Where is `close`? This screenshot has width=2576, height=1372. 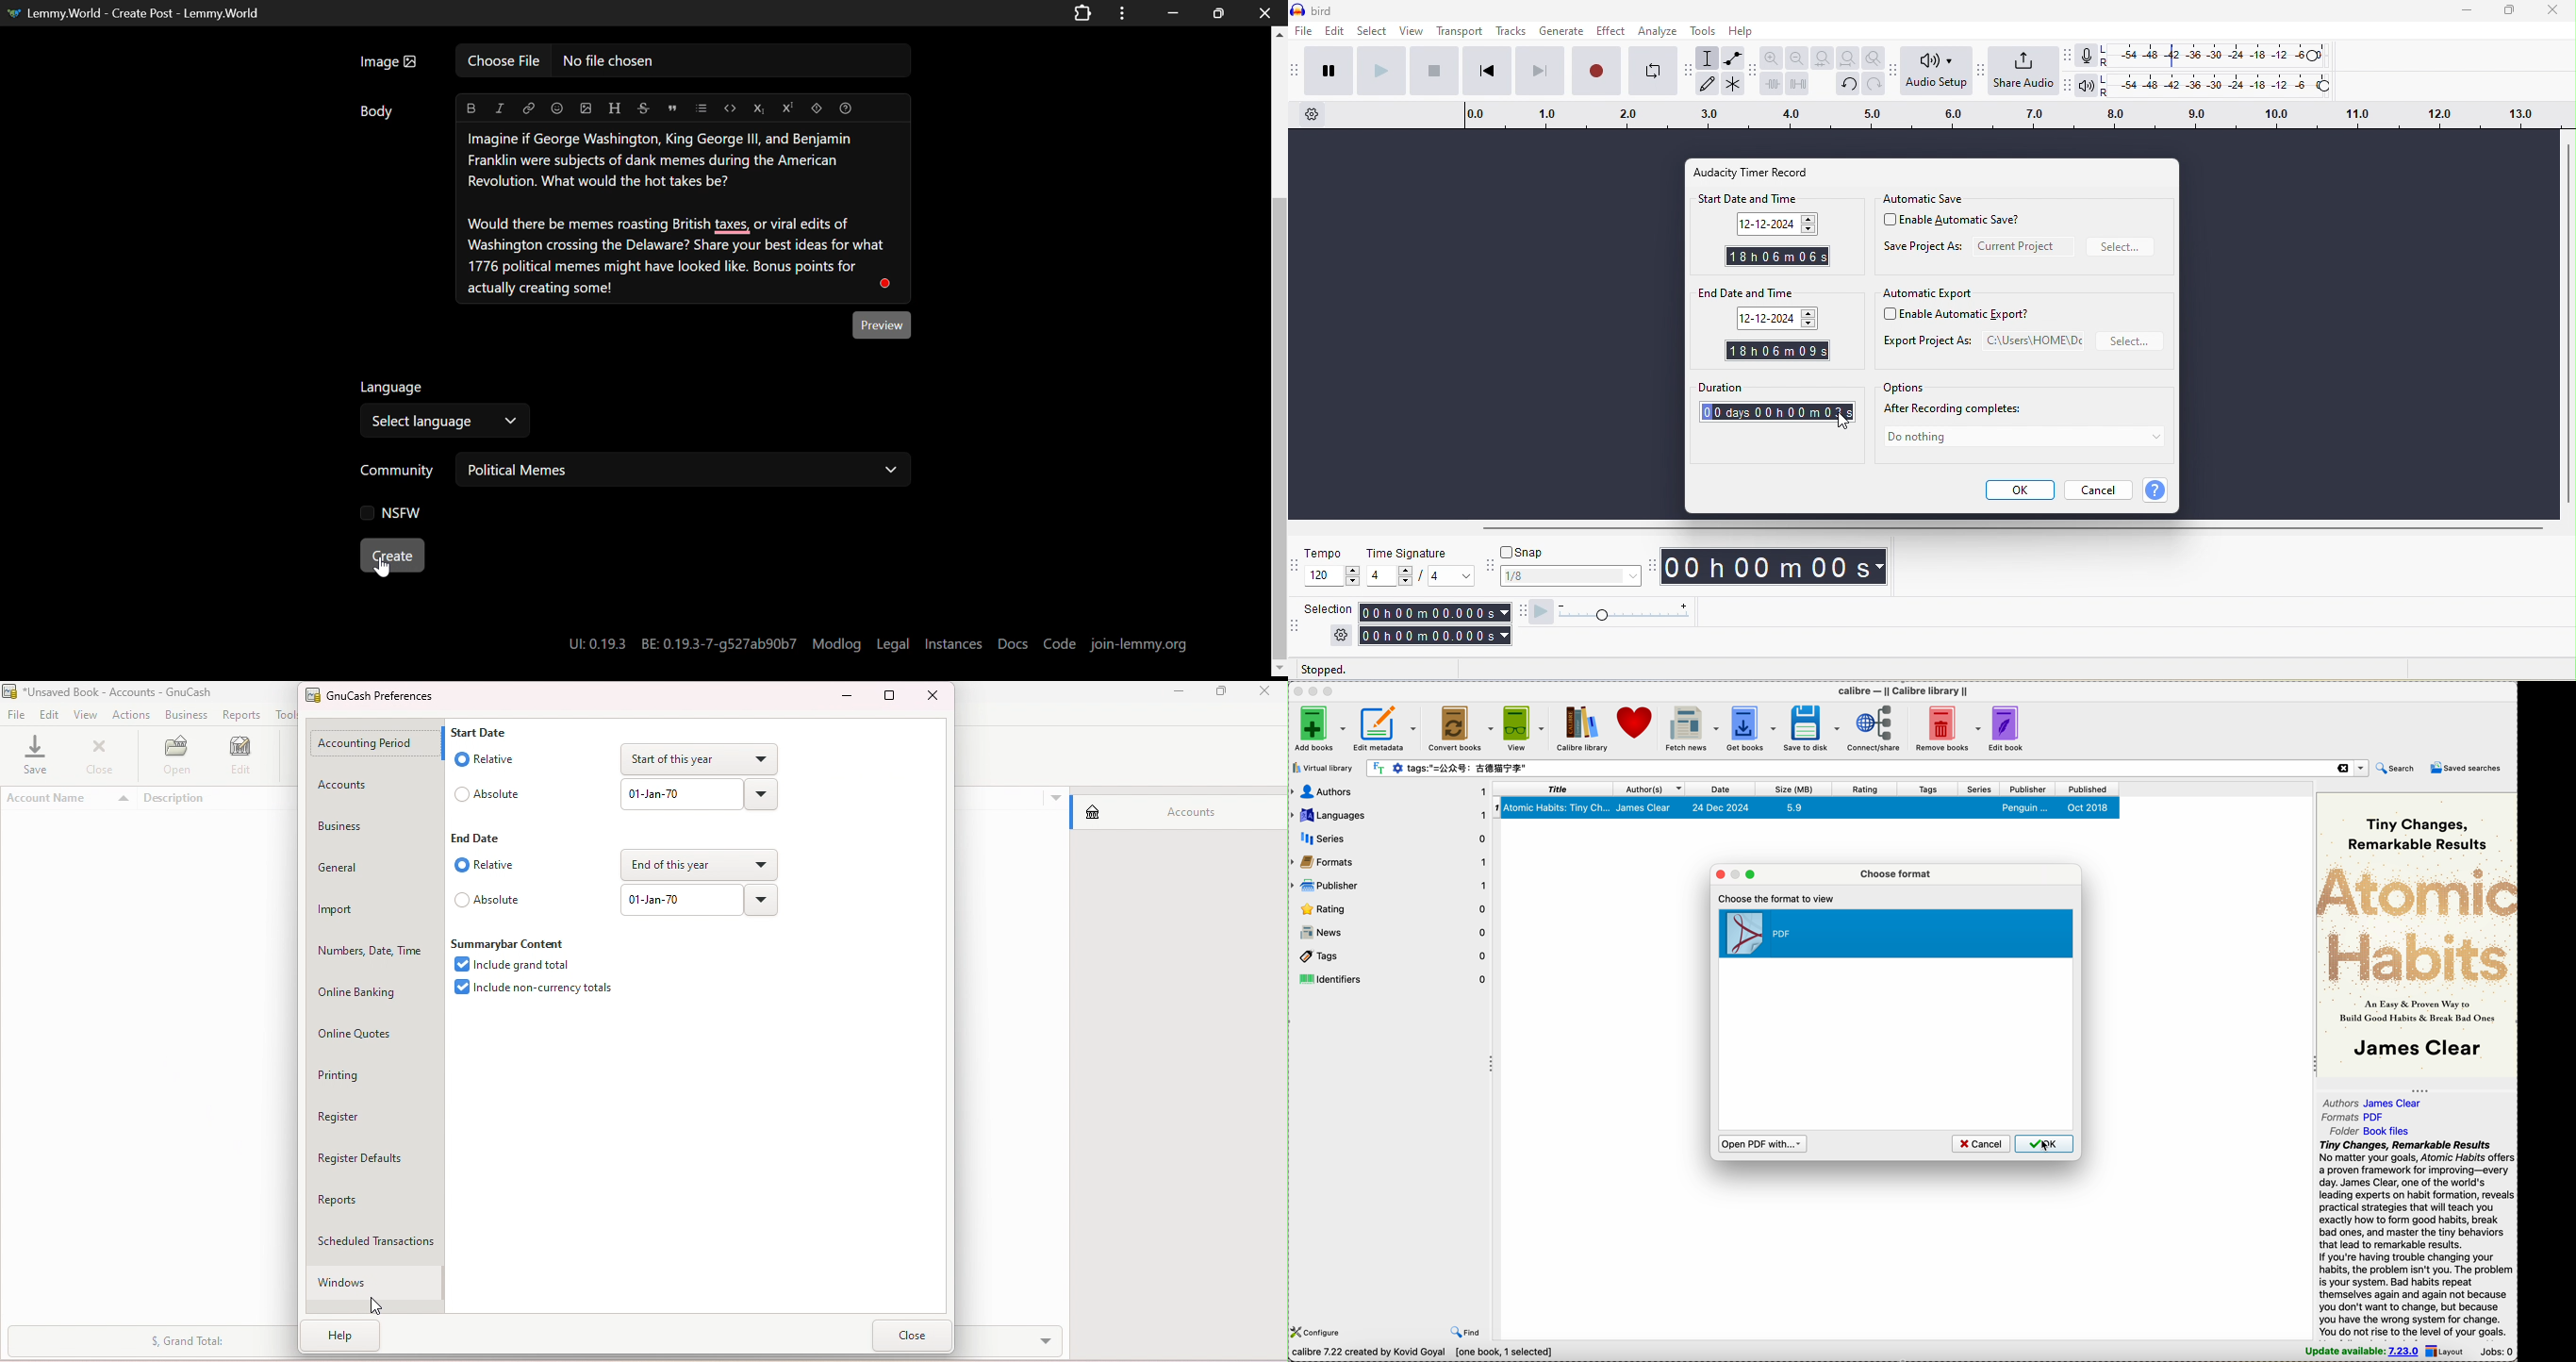
close is located at coordinates (1269, 693).